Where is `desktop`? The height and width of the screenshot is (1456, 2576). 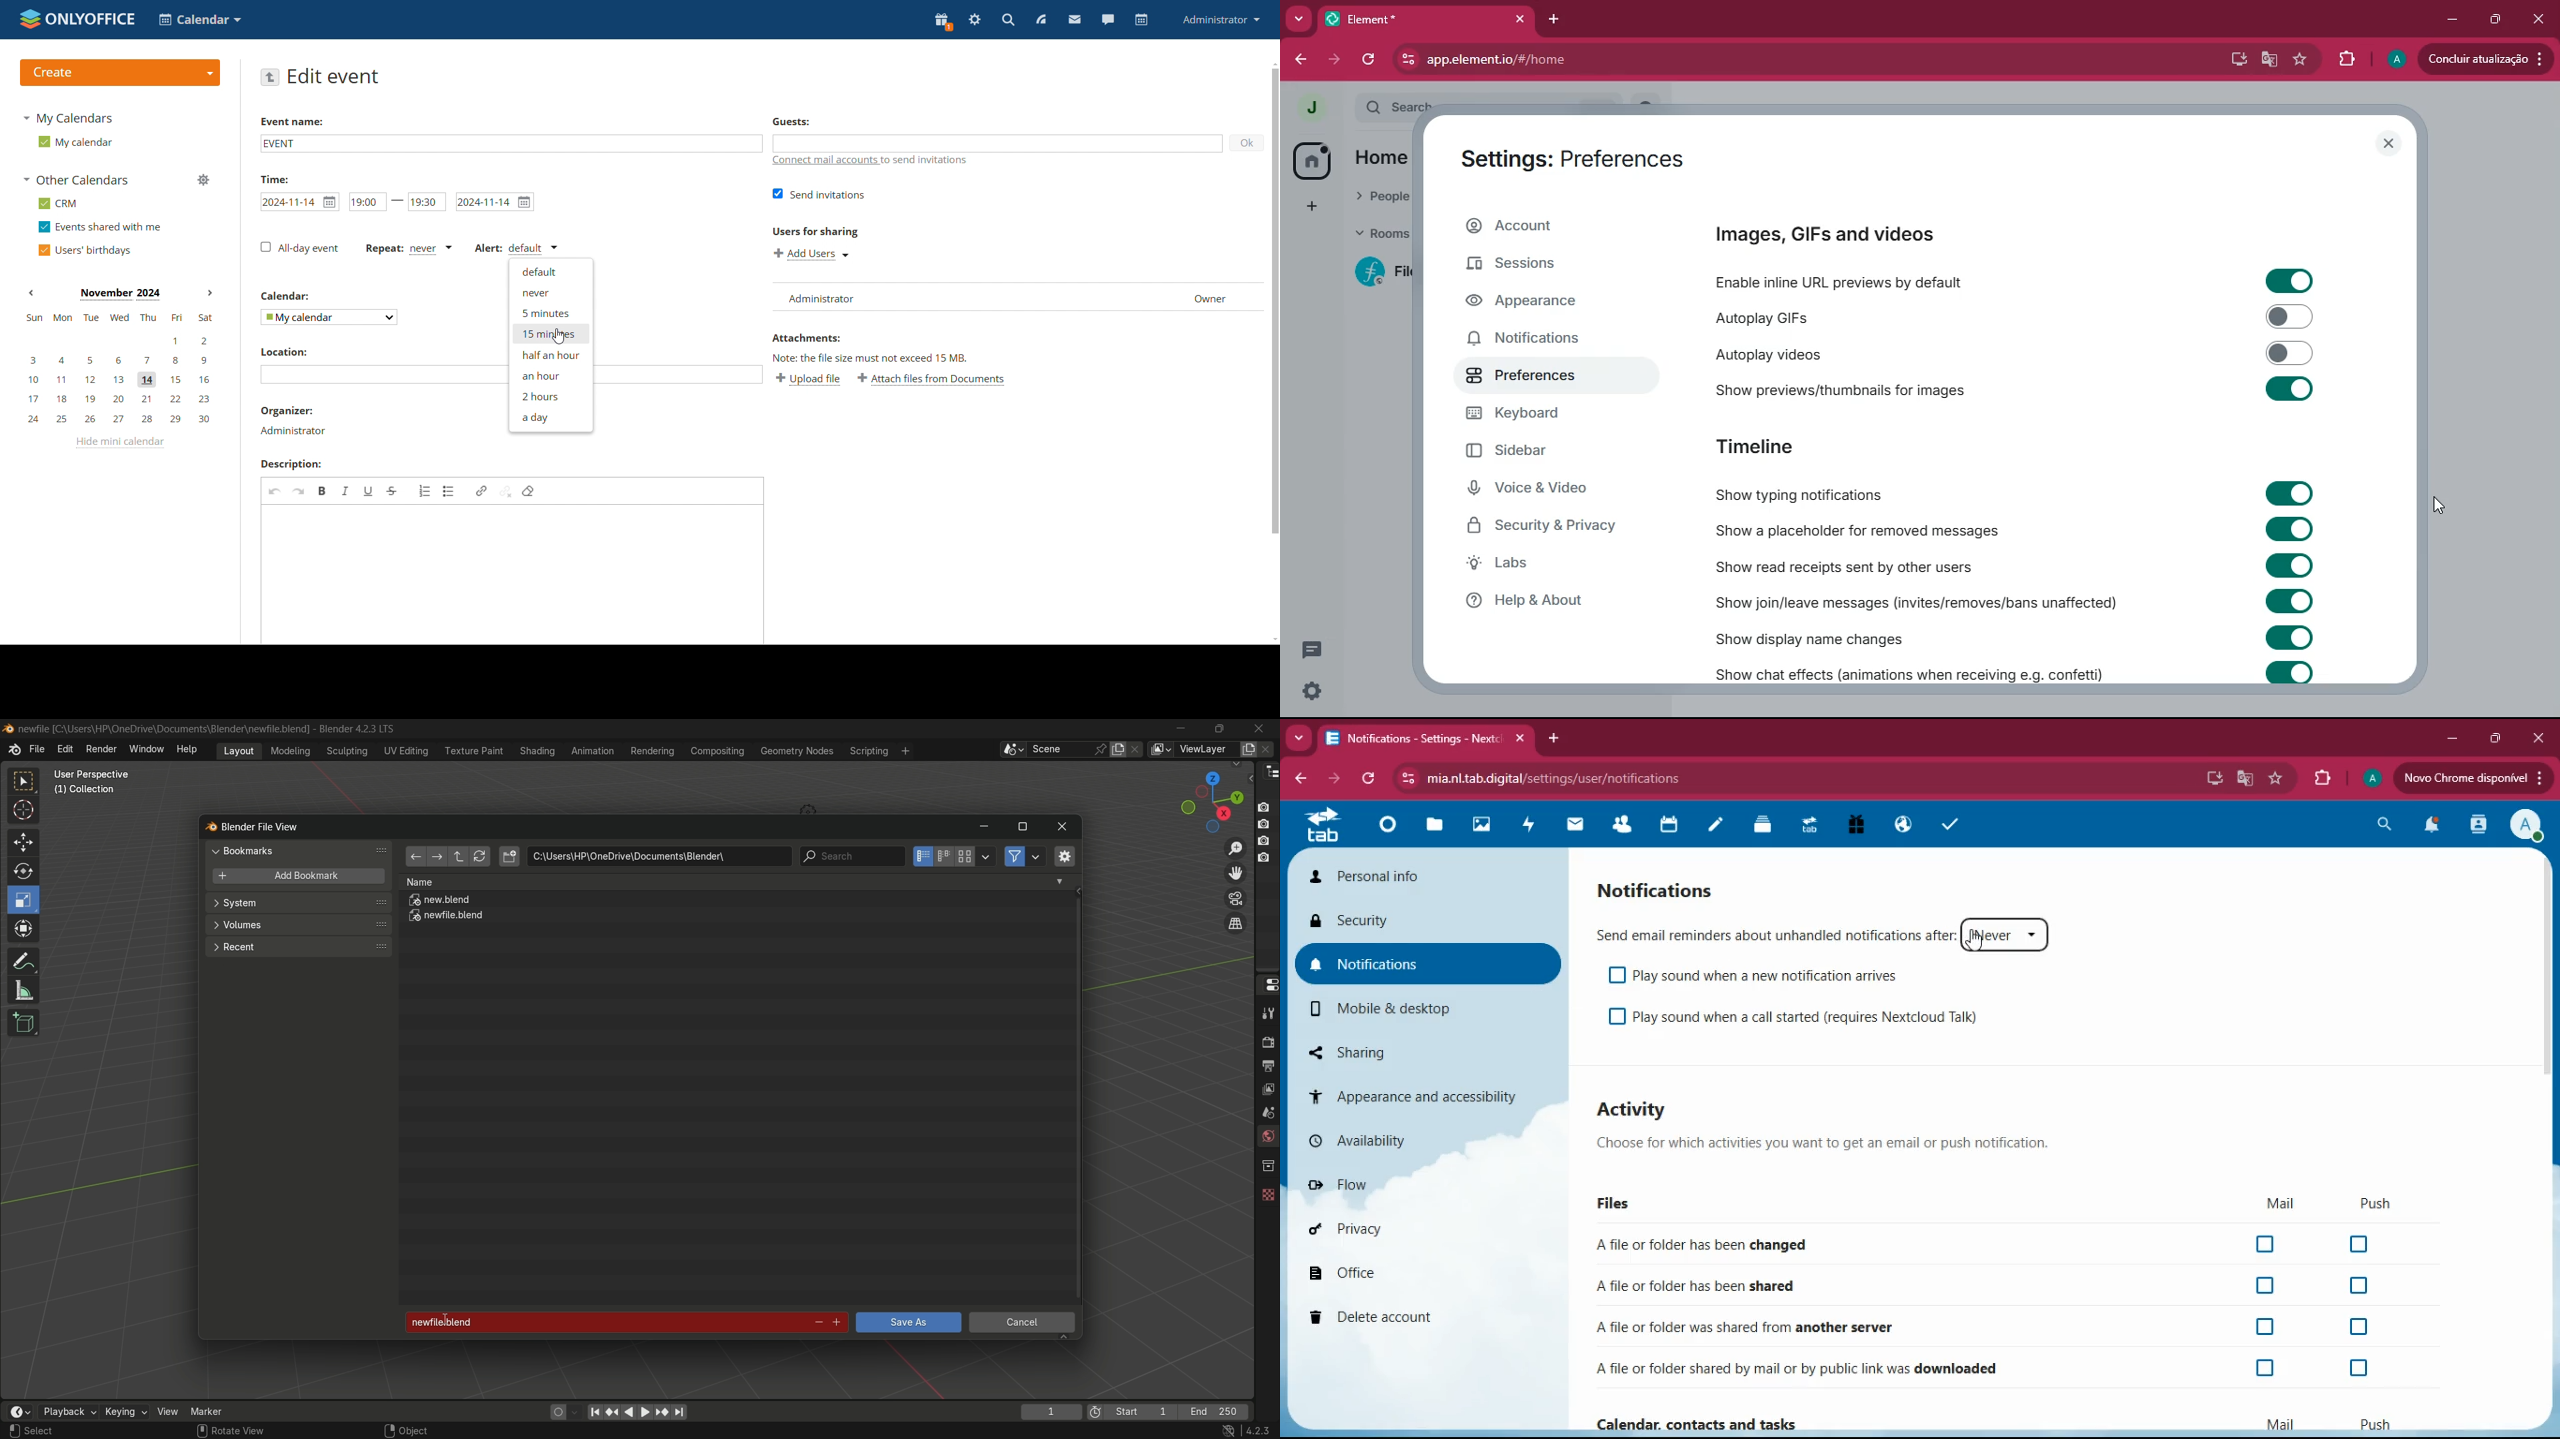
desktop is located at coordinates (2235, 59).